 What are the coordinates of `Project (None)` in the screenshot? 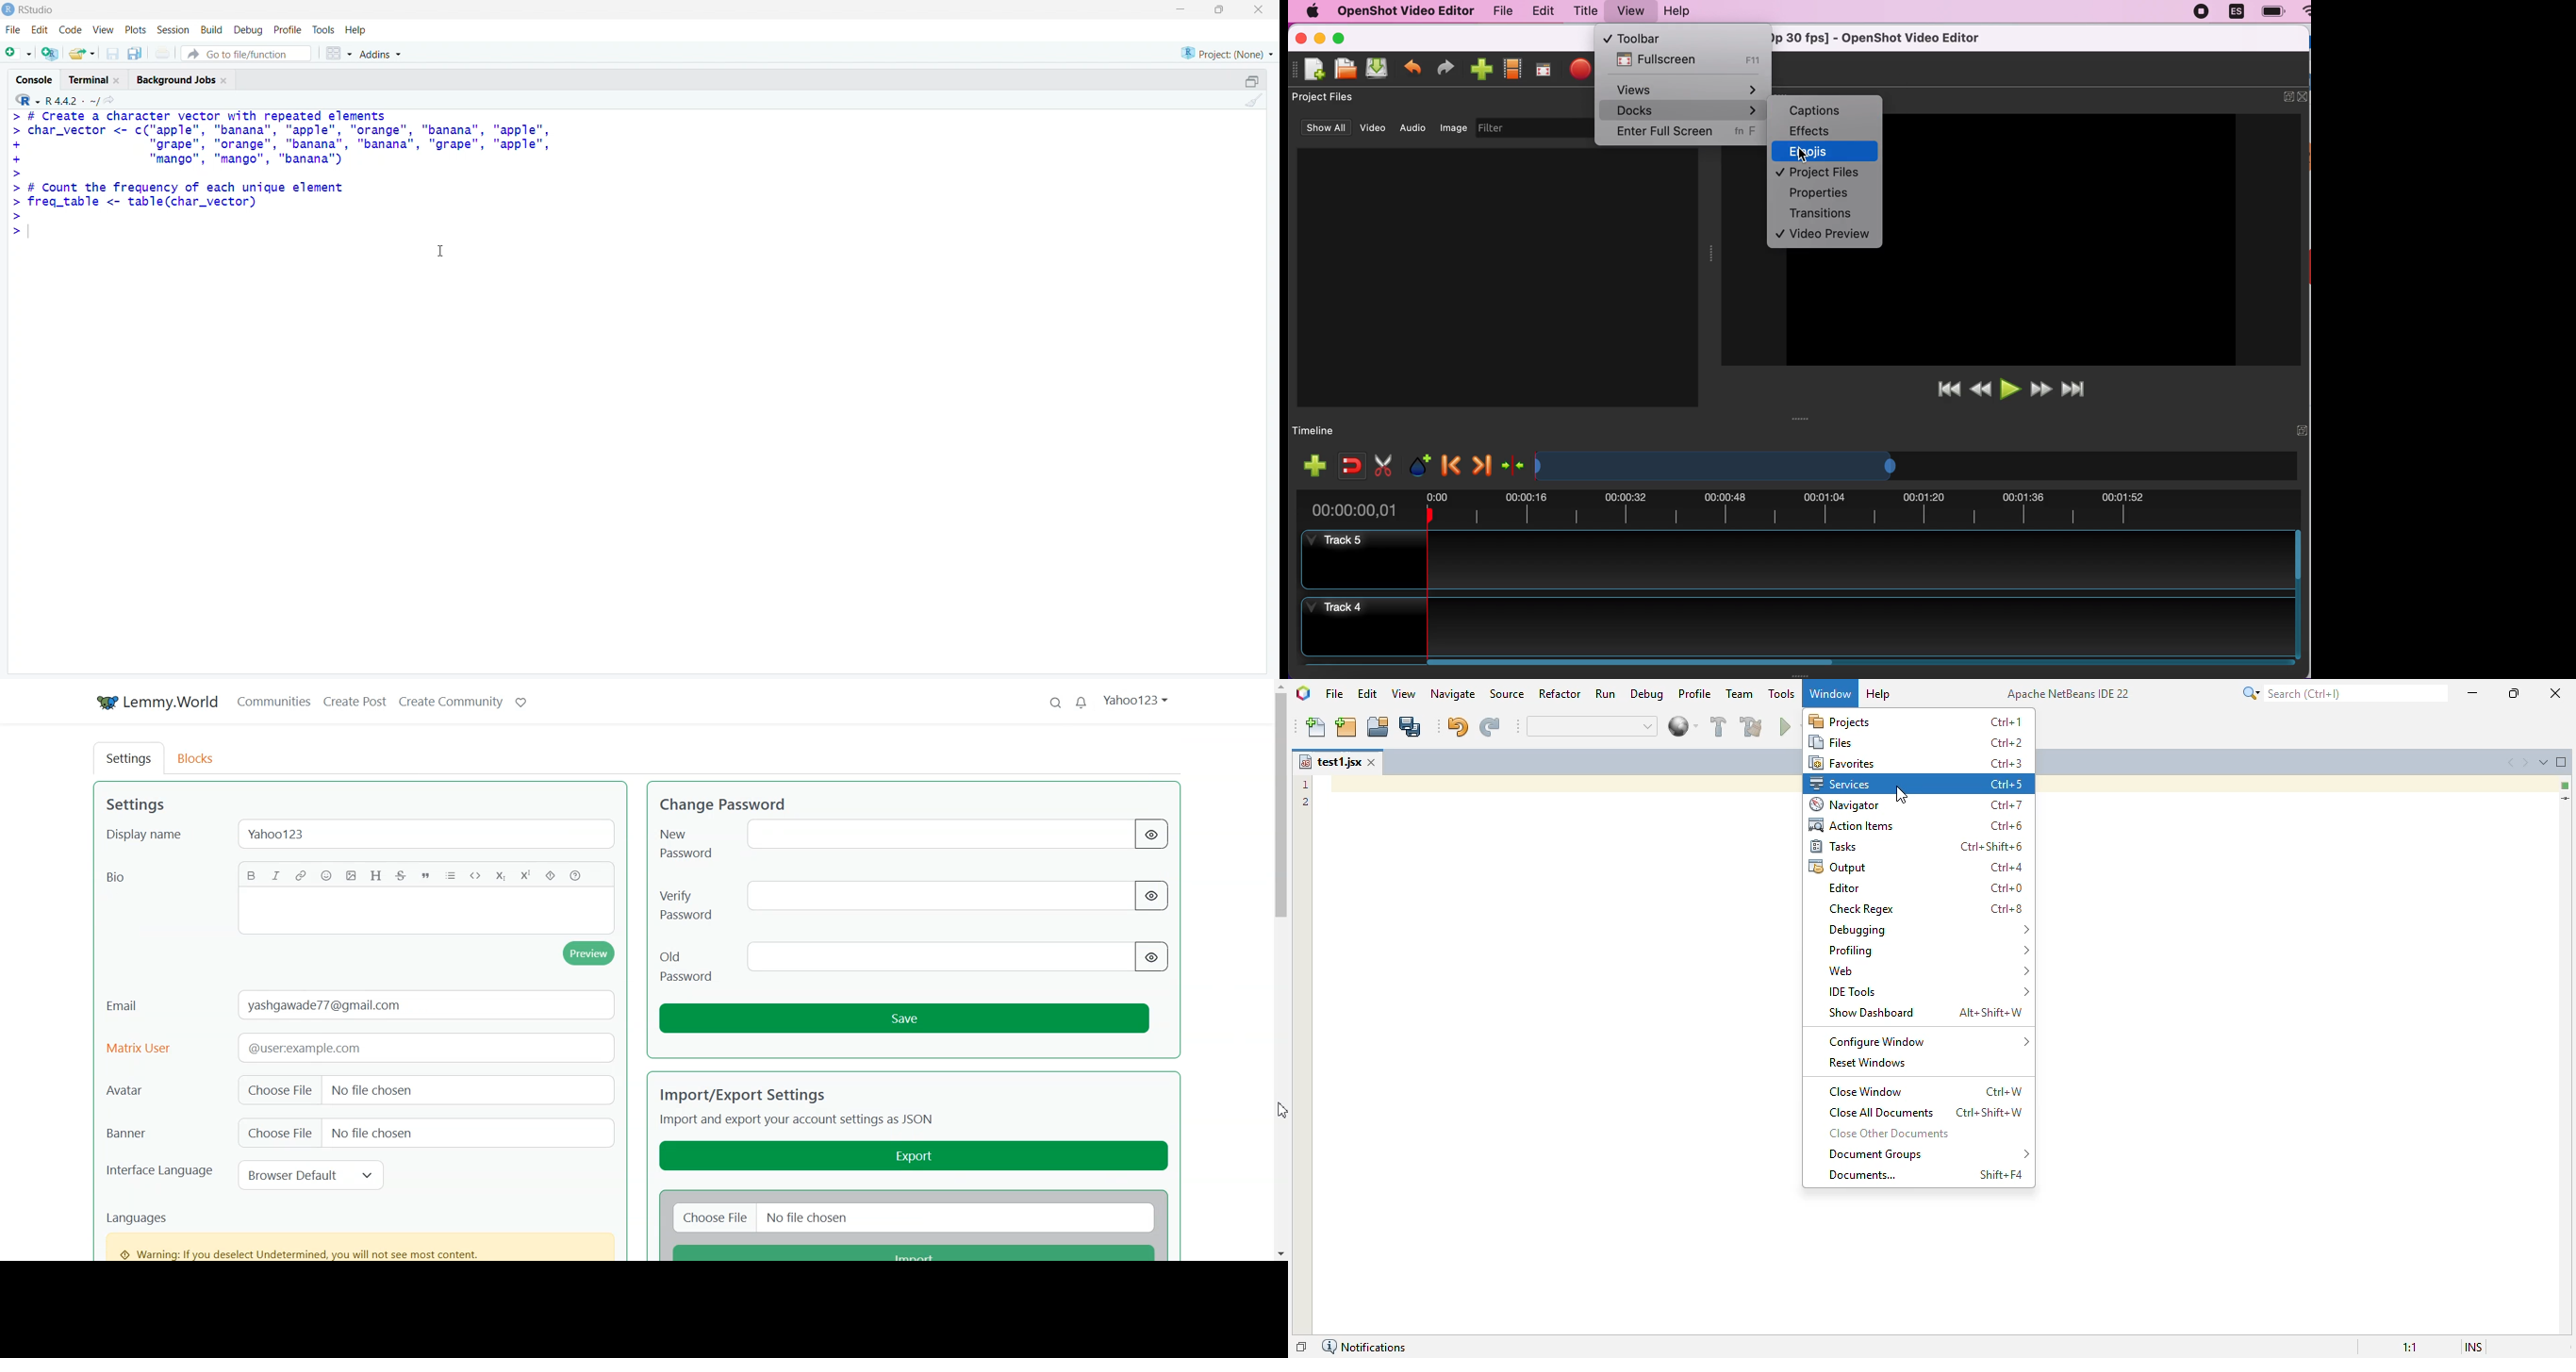 It's located at (1224, 51).